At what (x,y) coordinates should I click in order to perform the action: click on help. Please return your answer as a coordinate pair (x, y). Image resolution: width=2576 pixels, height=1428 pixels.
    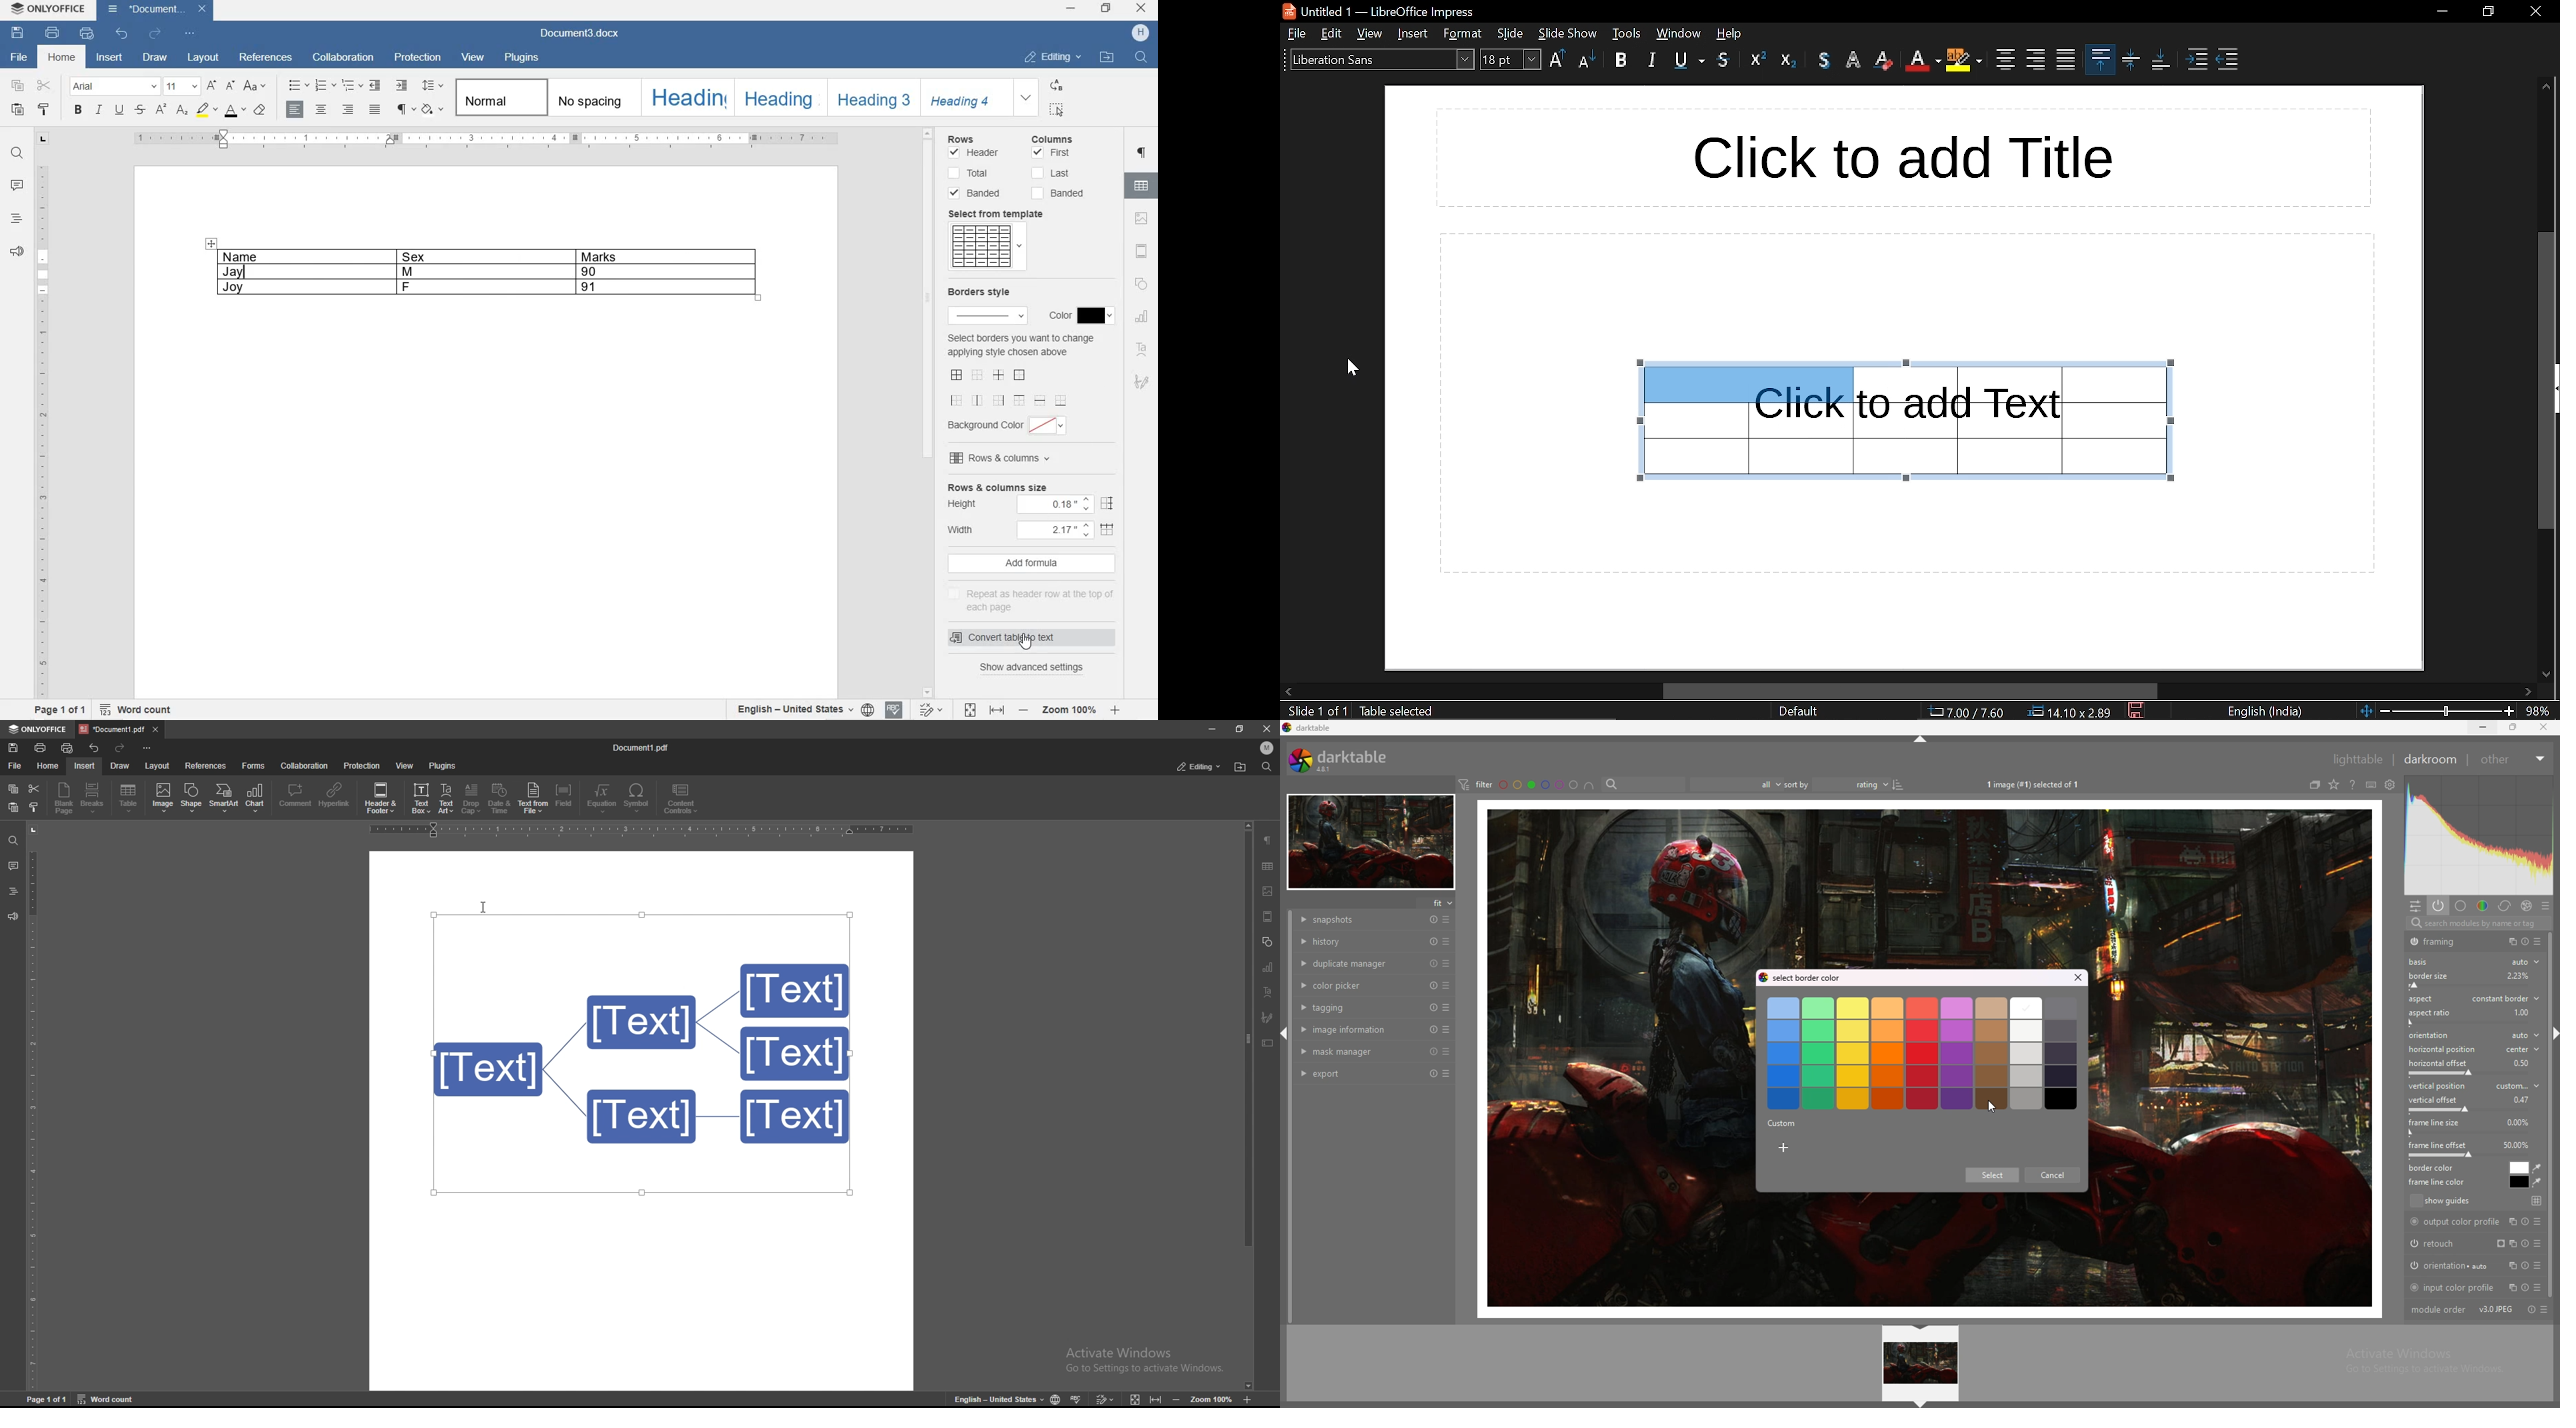
    Looking at the image, I should click on (1732, 33).